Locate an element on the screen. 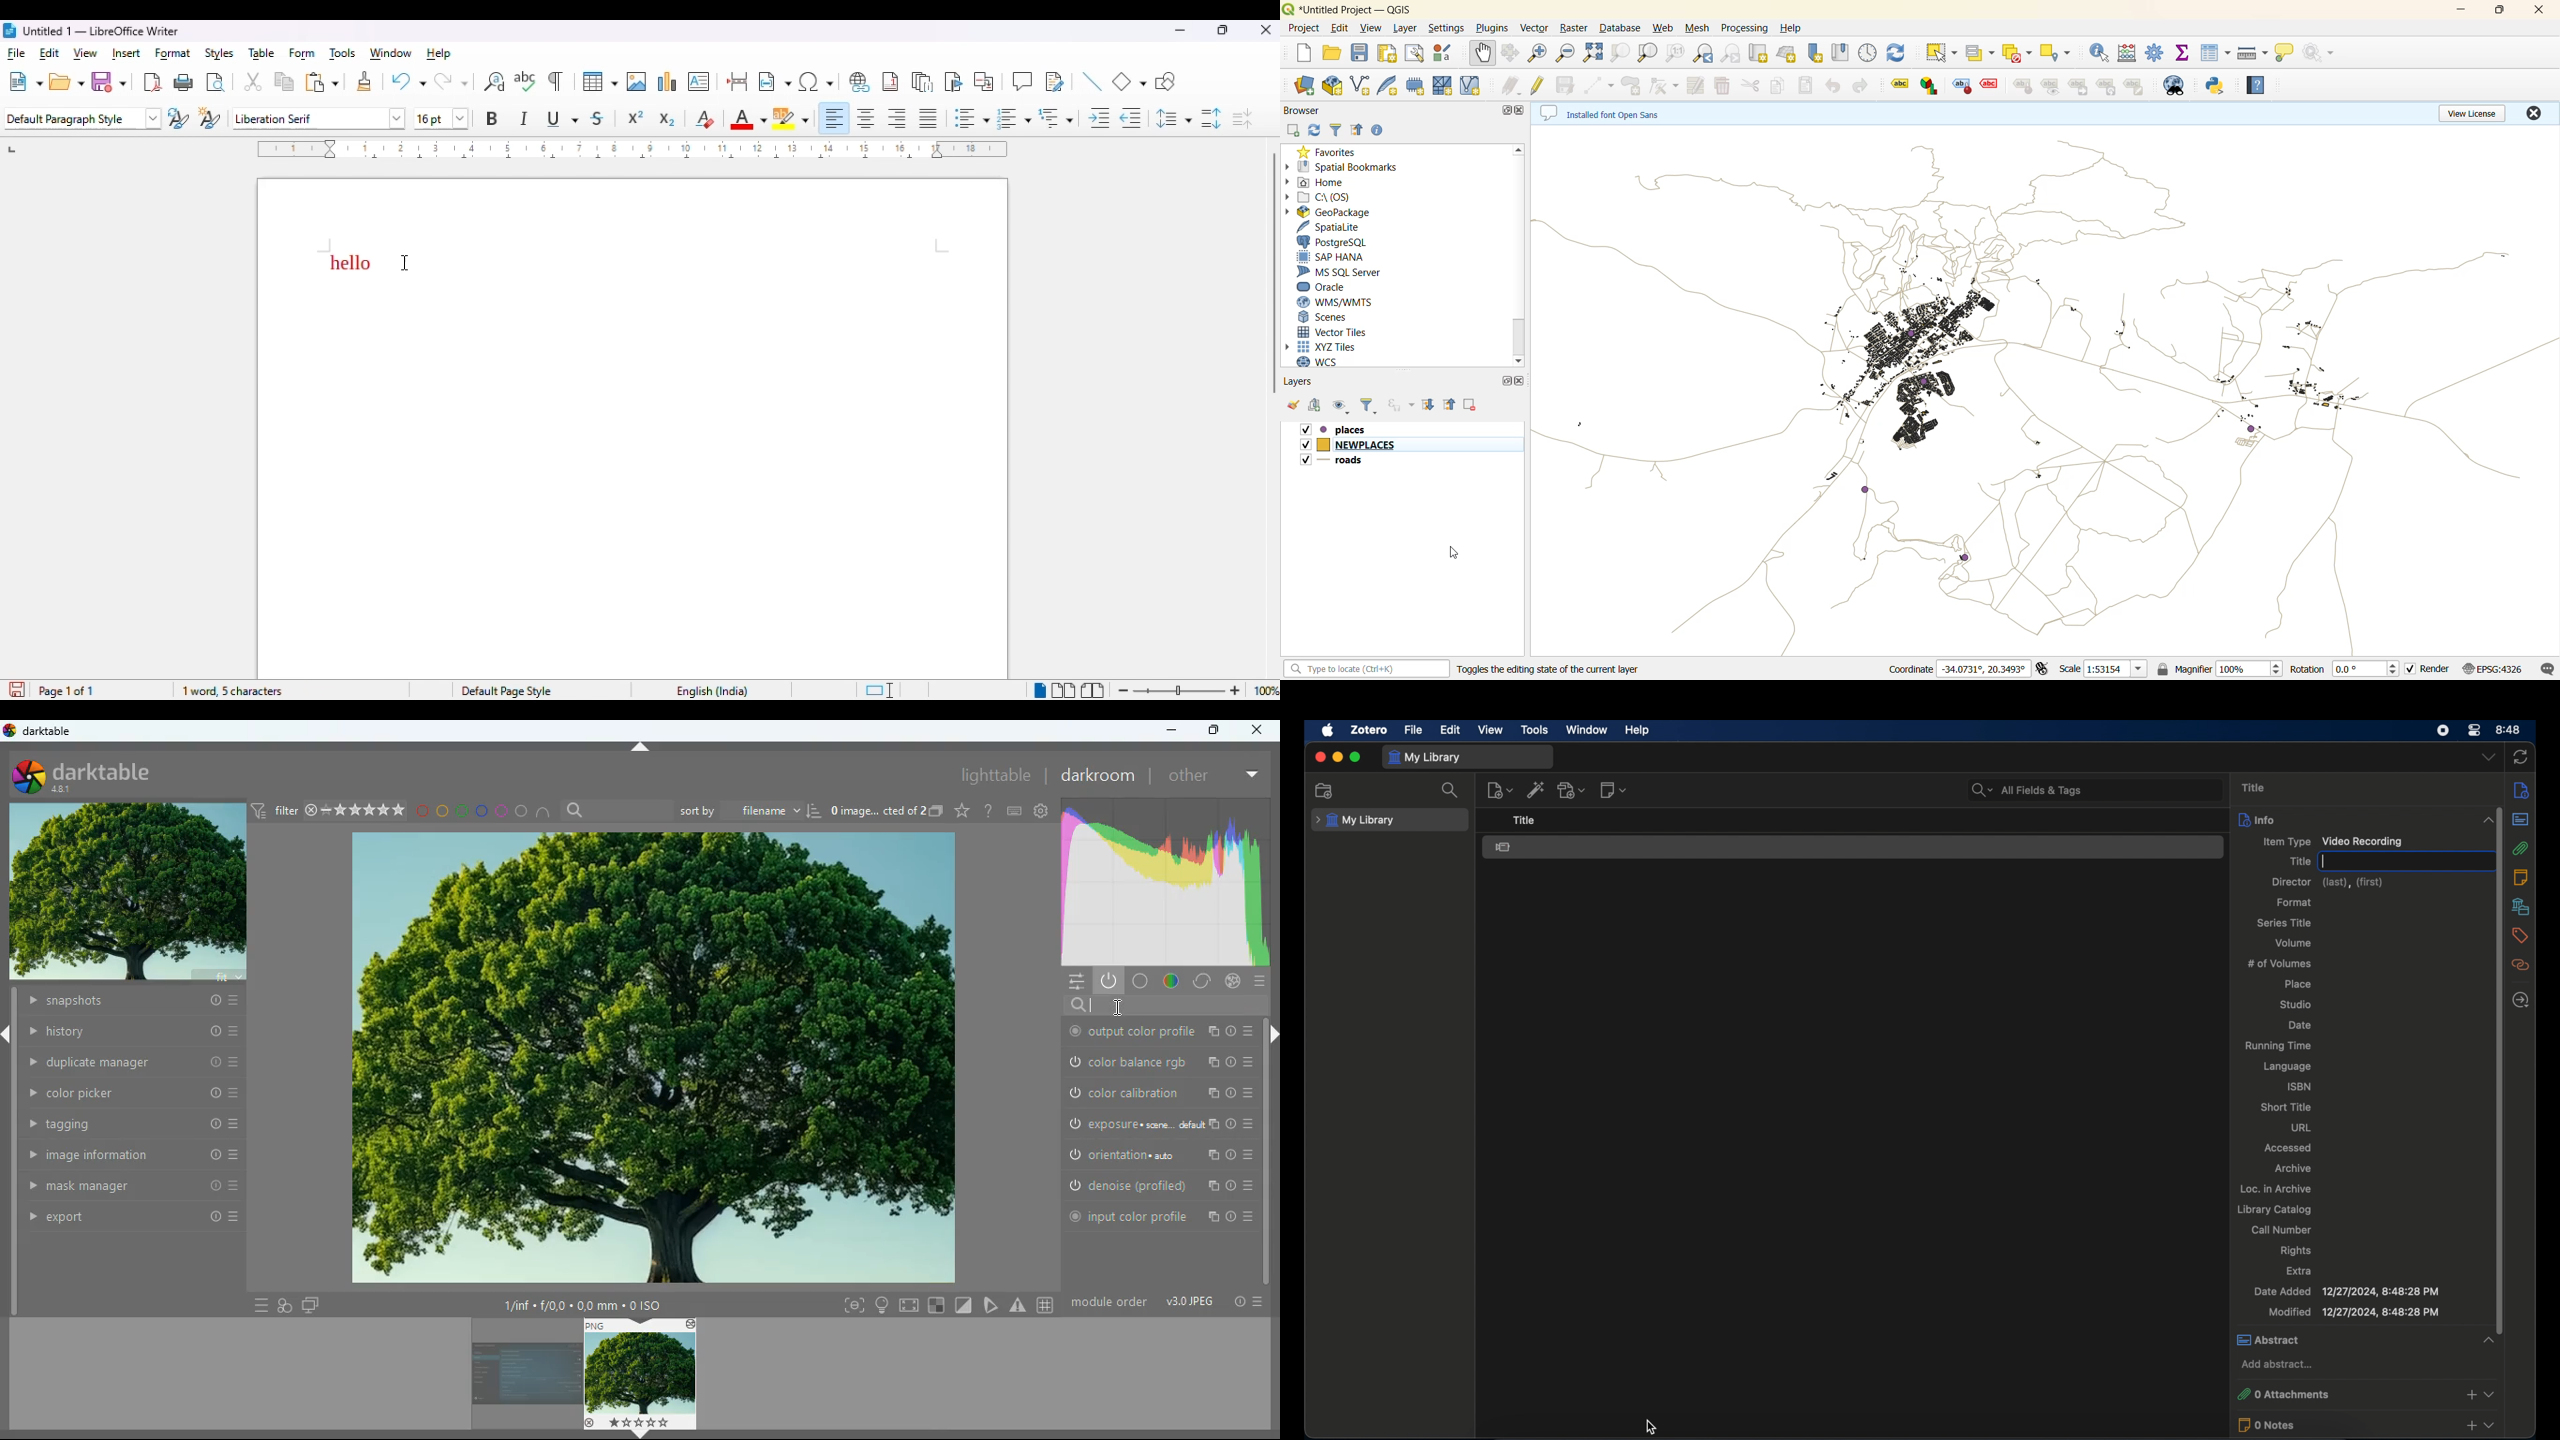 The height and width of the screenshot is (1456, 2576). set paragraph style is located at coordinates (83, 119).